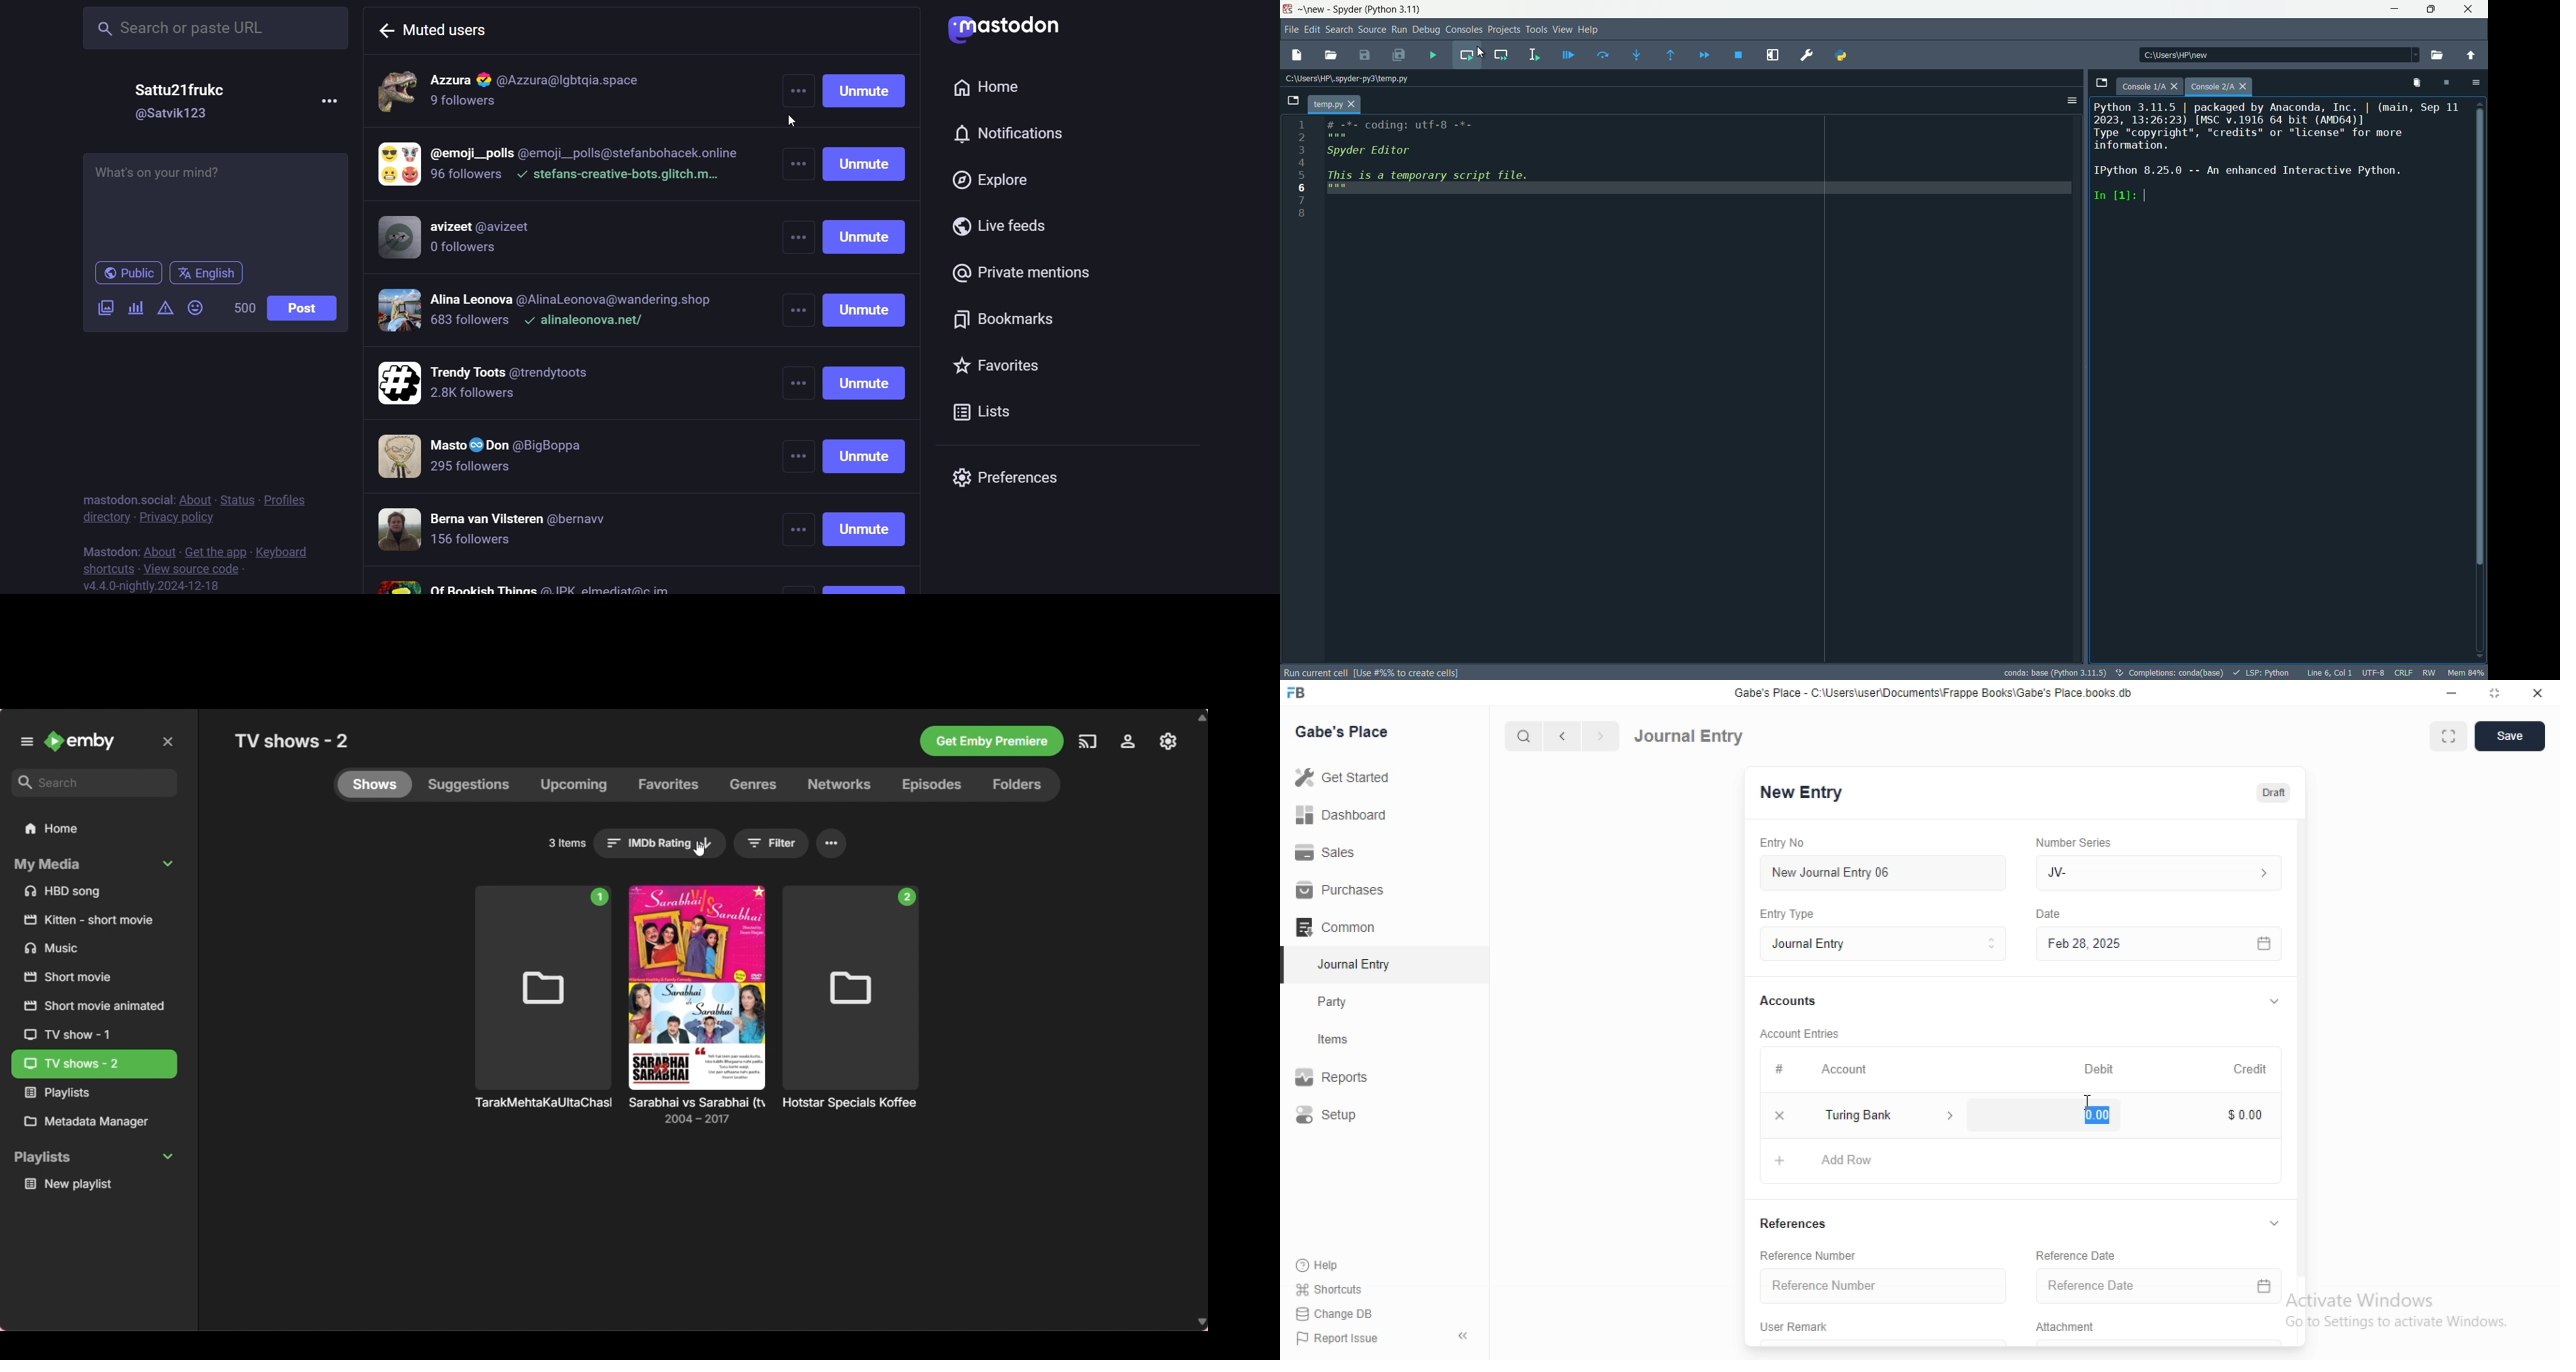 The height and width of the screenshot is (1372, 2576). What do you see at coordinates (2431, 671) in the screenshot?
I see `rw` at bounding box center [2431, 671].